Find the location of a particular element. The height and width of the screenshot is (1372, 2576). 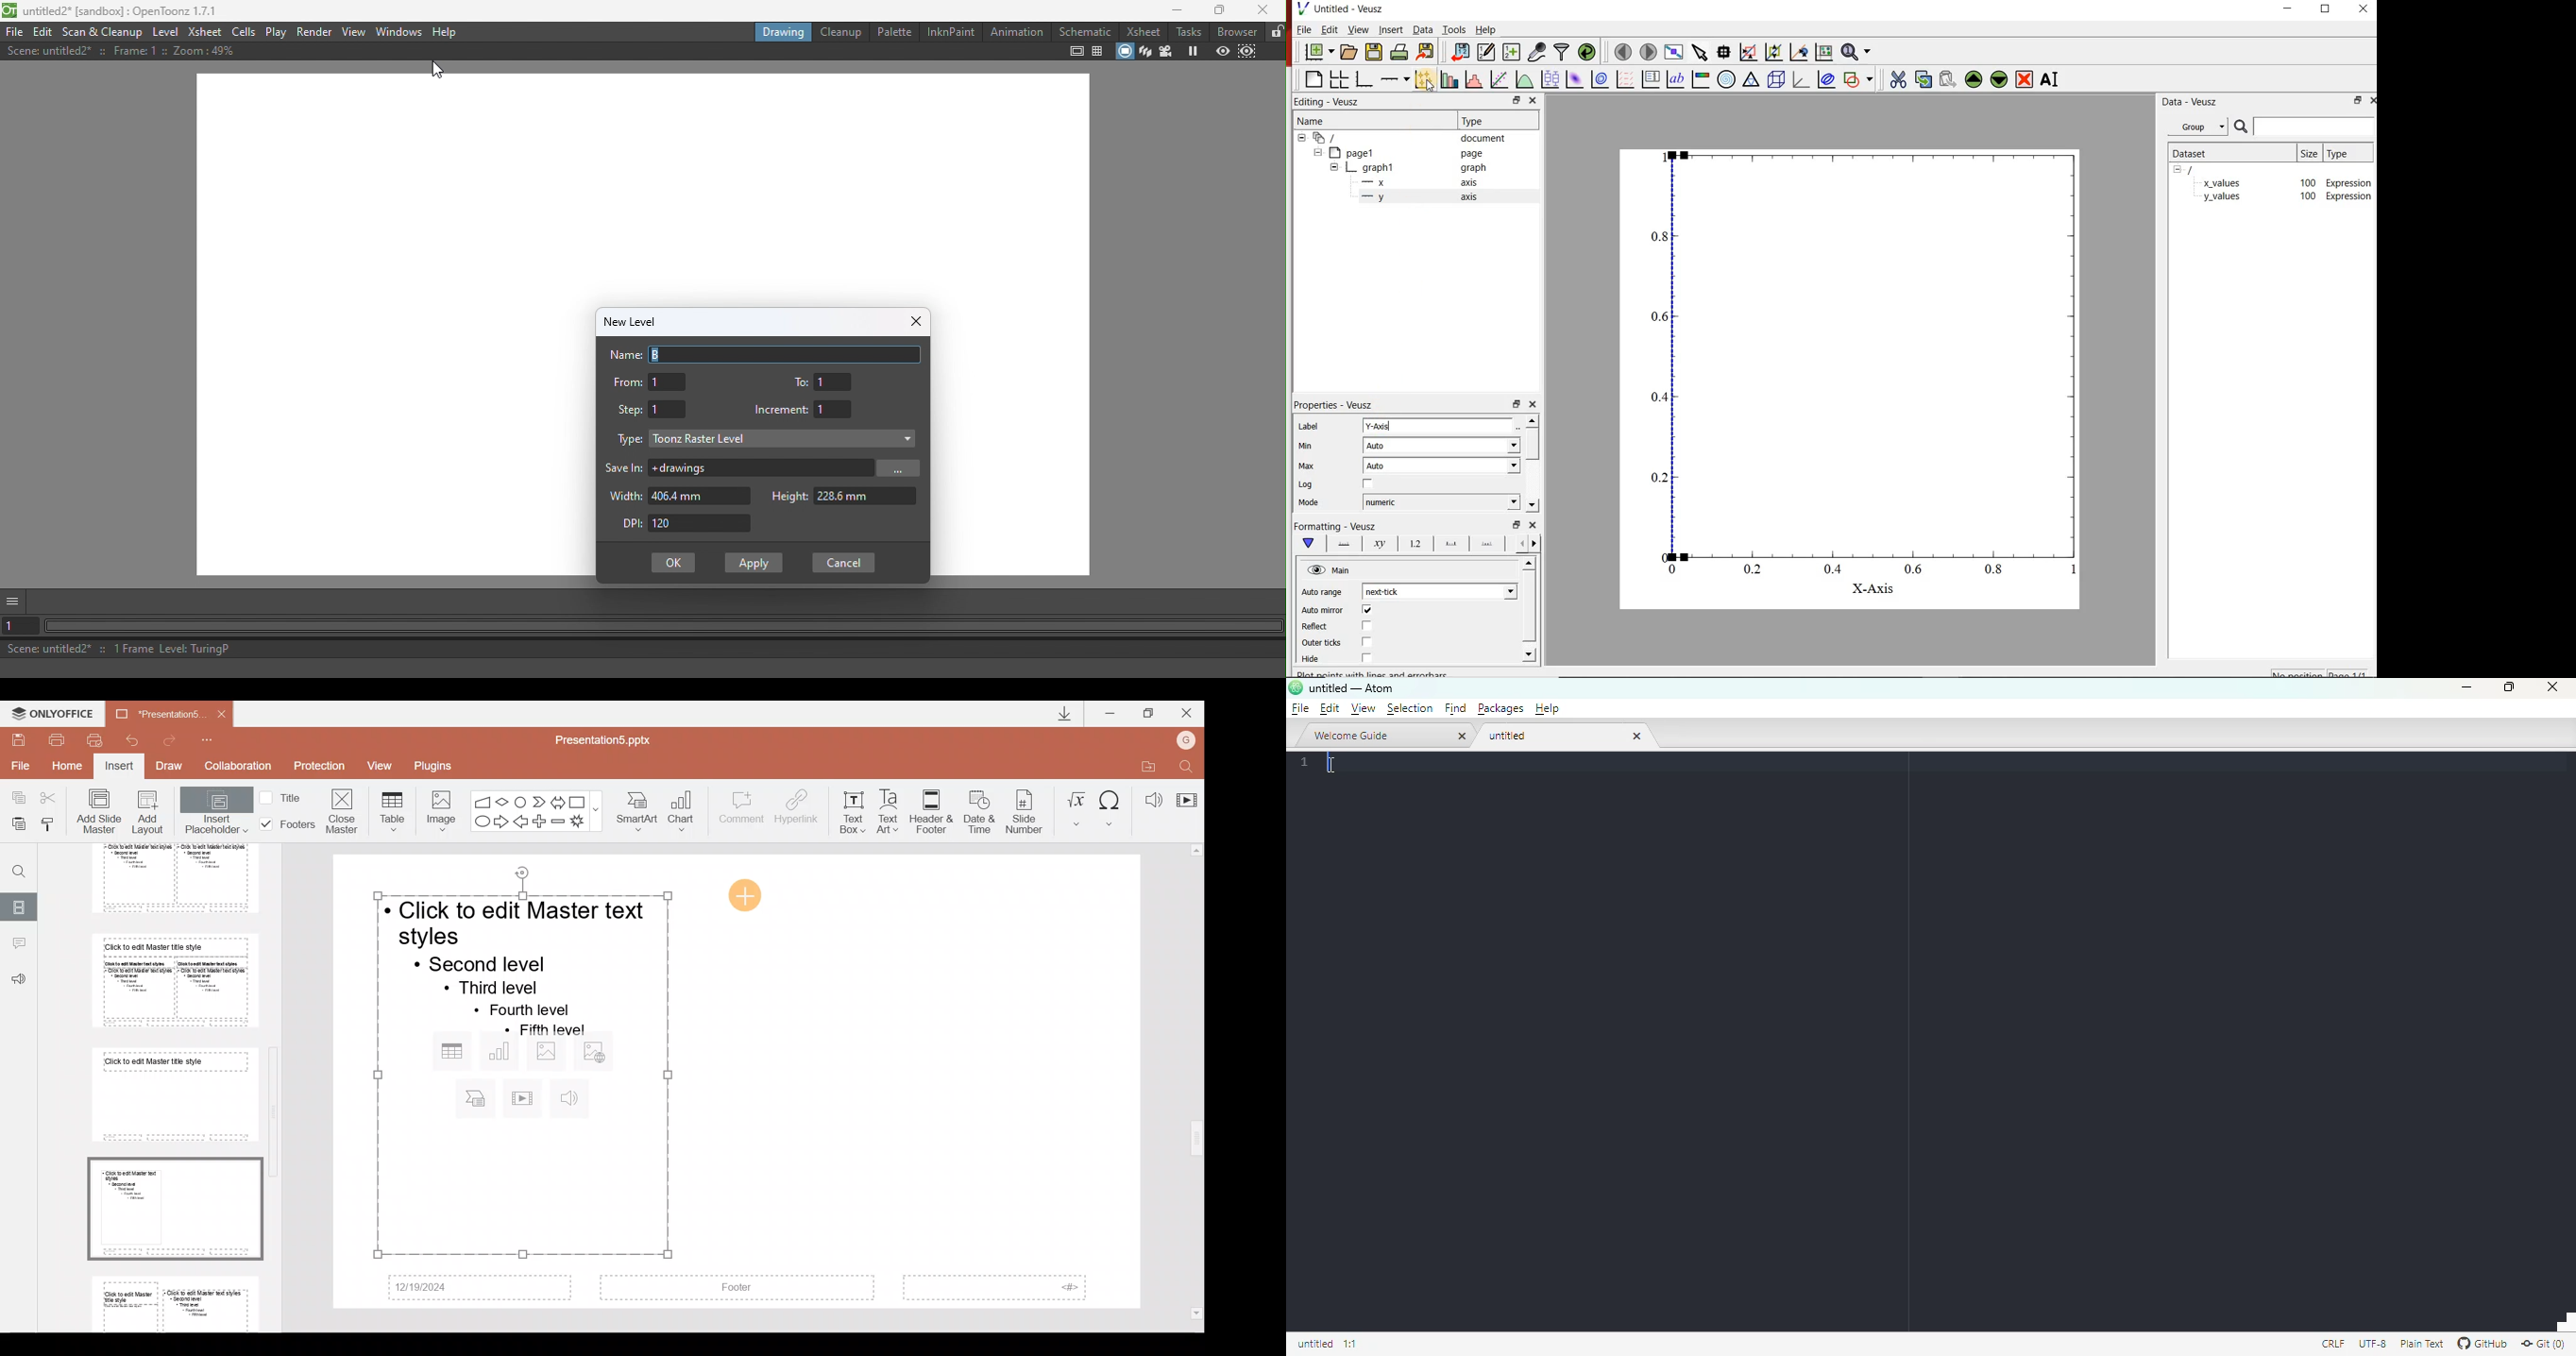

Collaboration is located at coordinates (238, 766).